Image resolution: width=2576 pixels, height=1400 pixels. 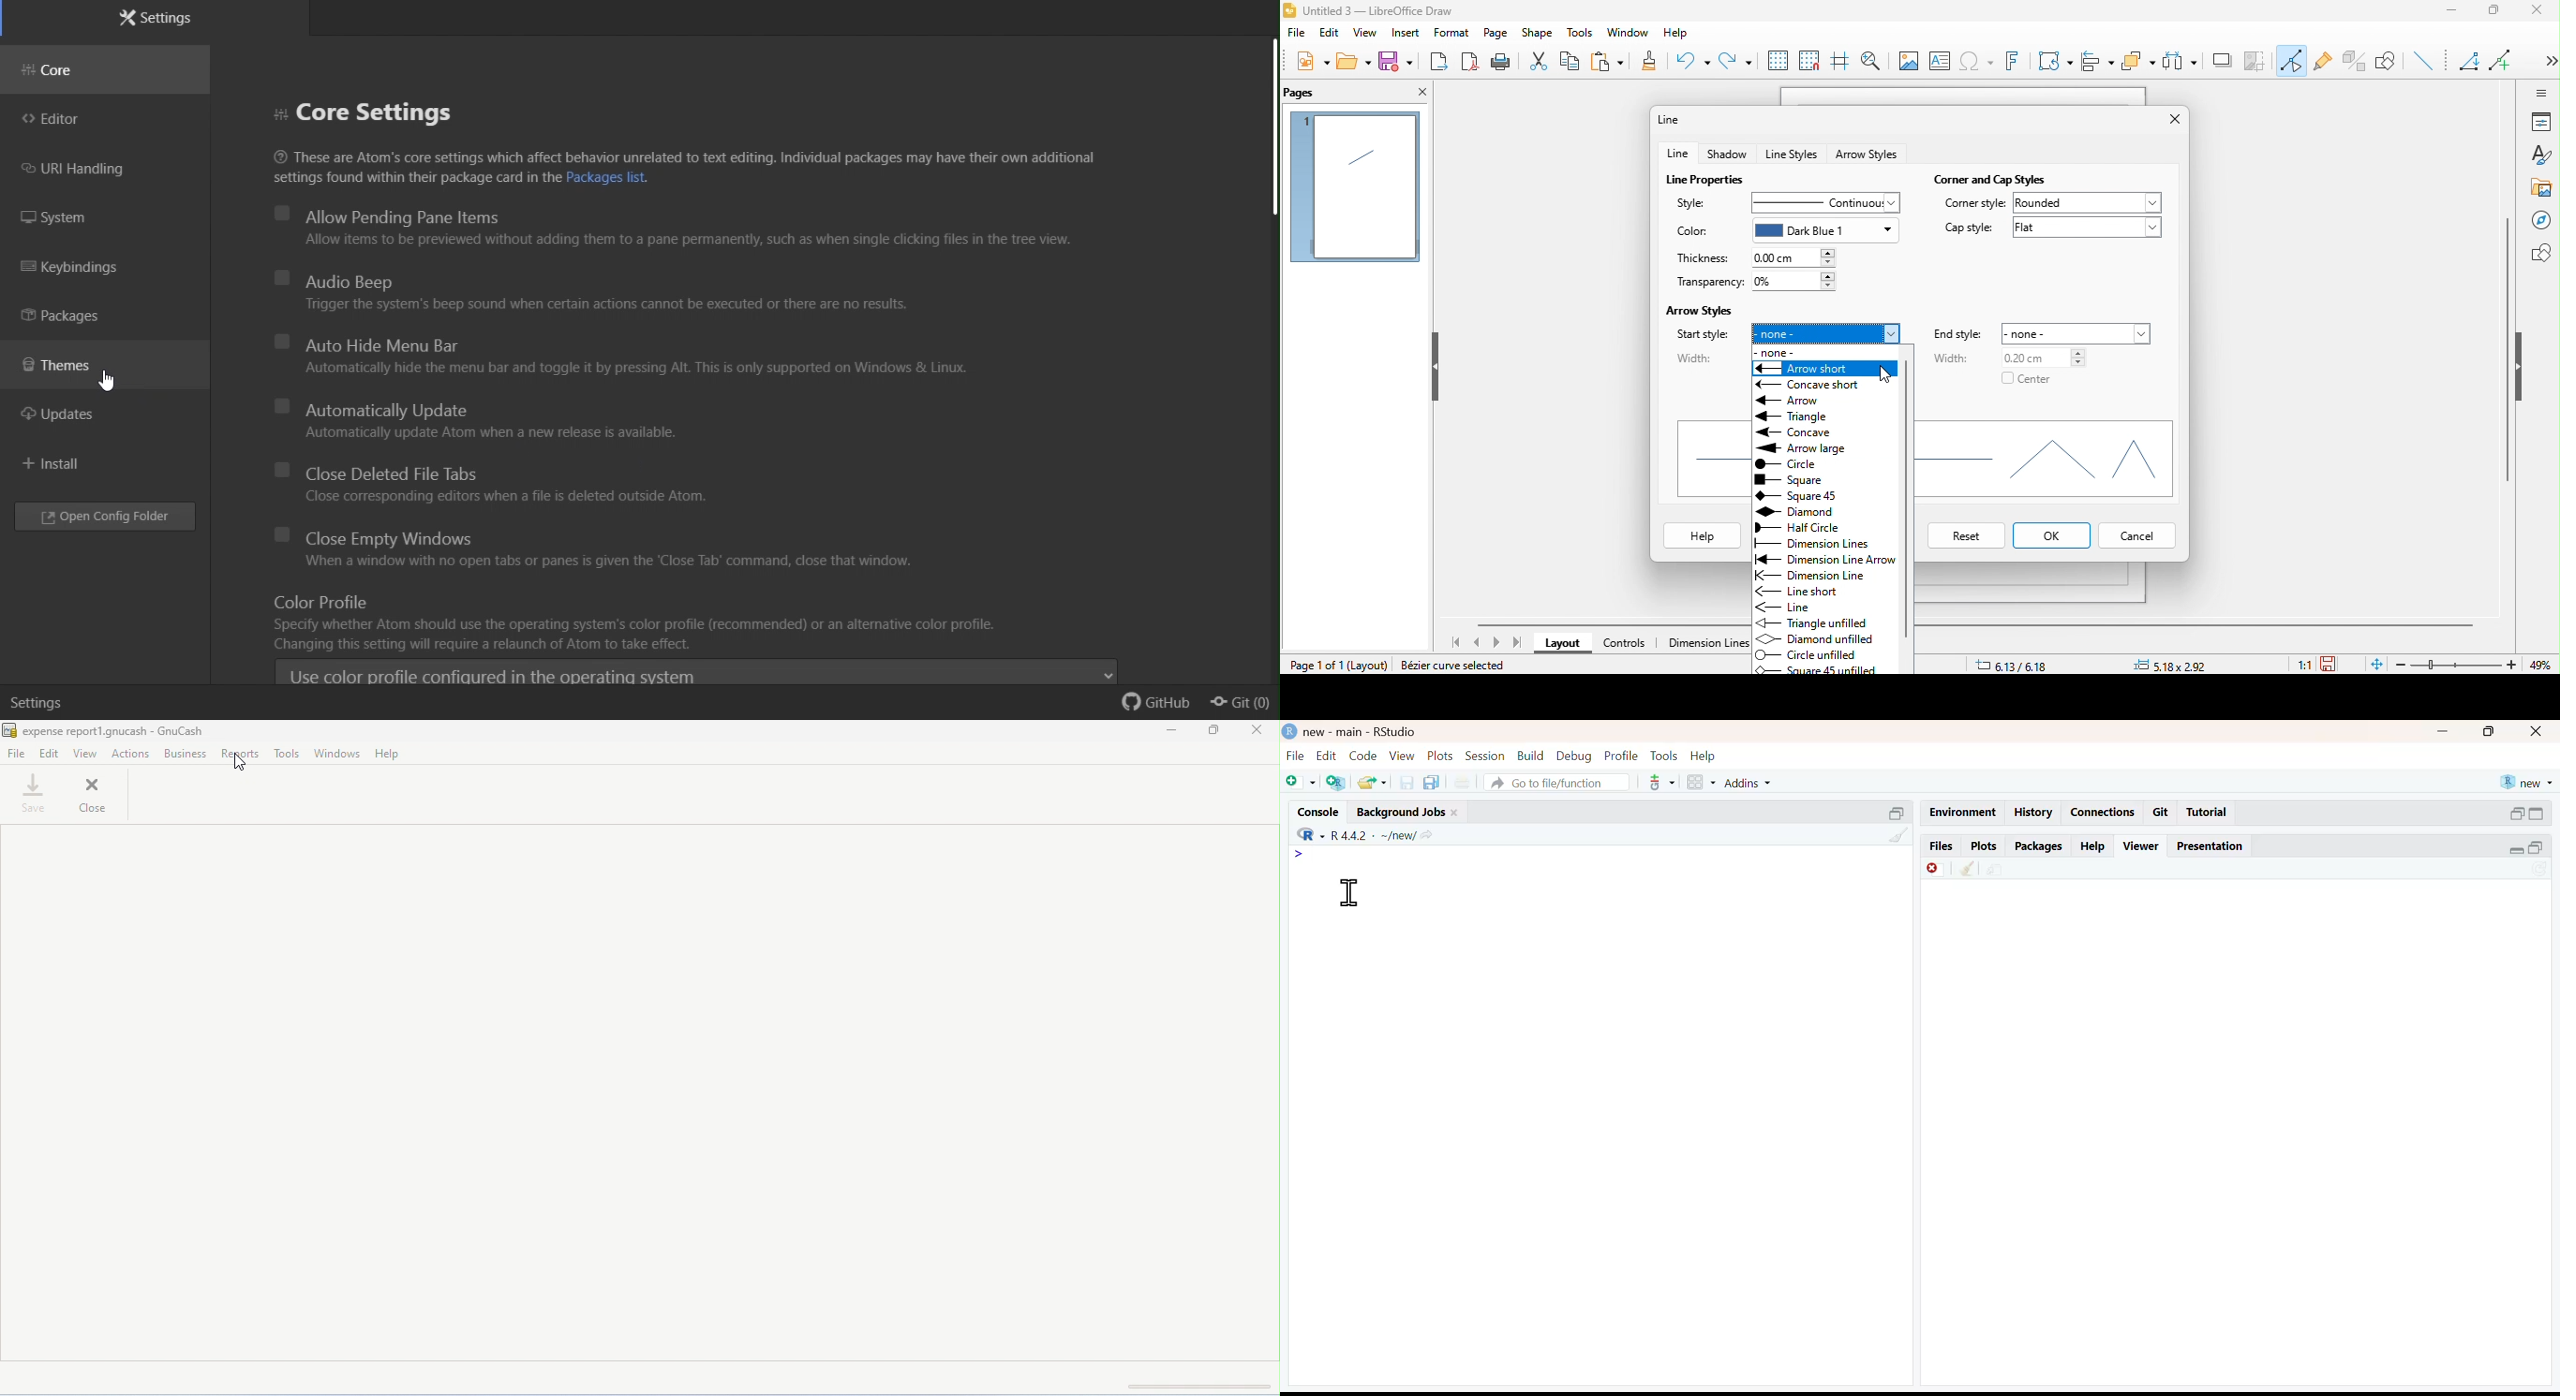 I want to click on expense report1.gnucash-gnucash, so click(x=105, y=731).